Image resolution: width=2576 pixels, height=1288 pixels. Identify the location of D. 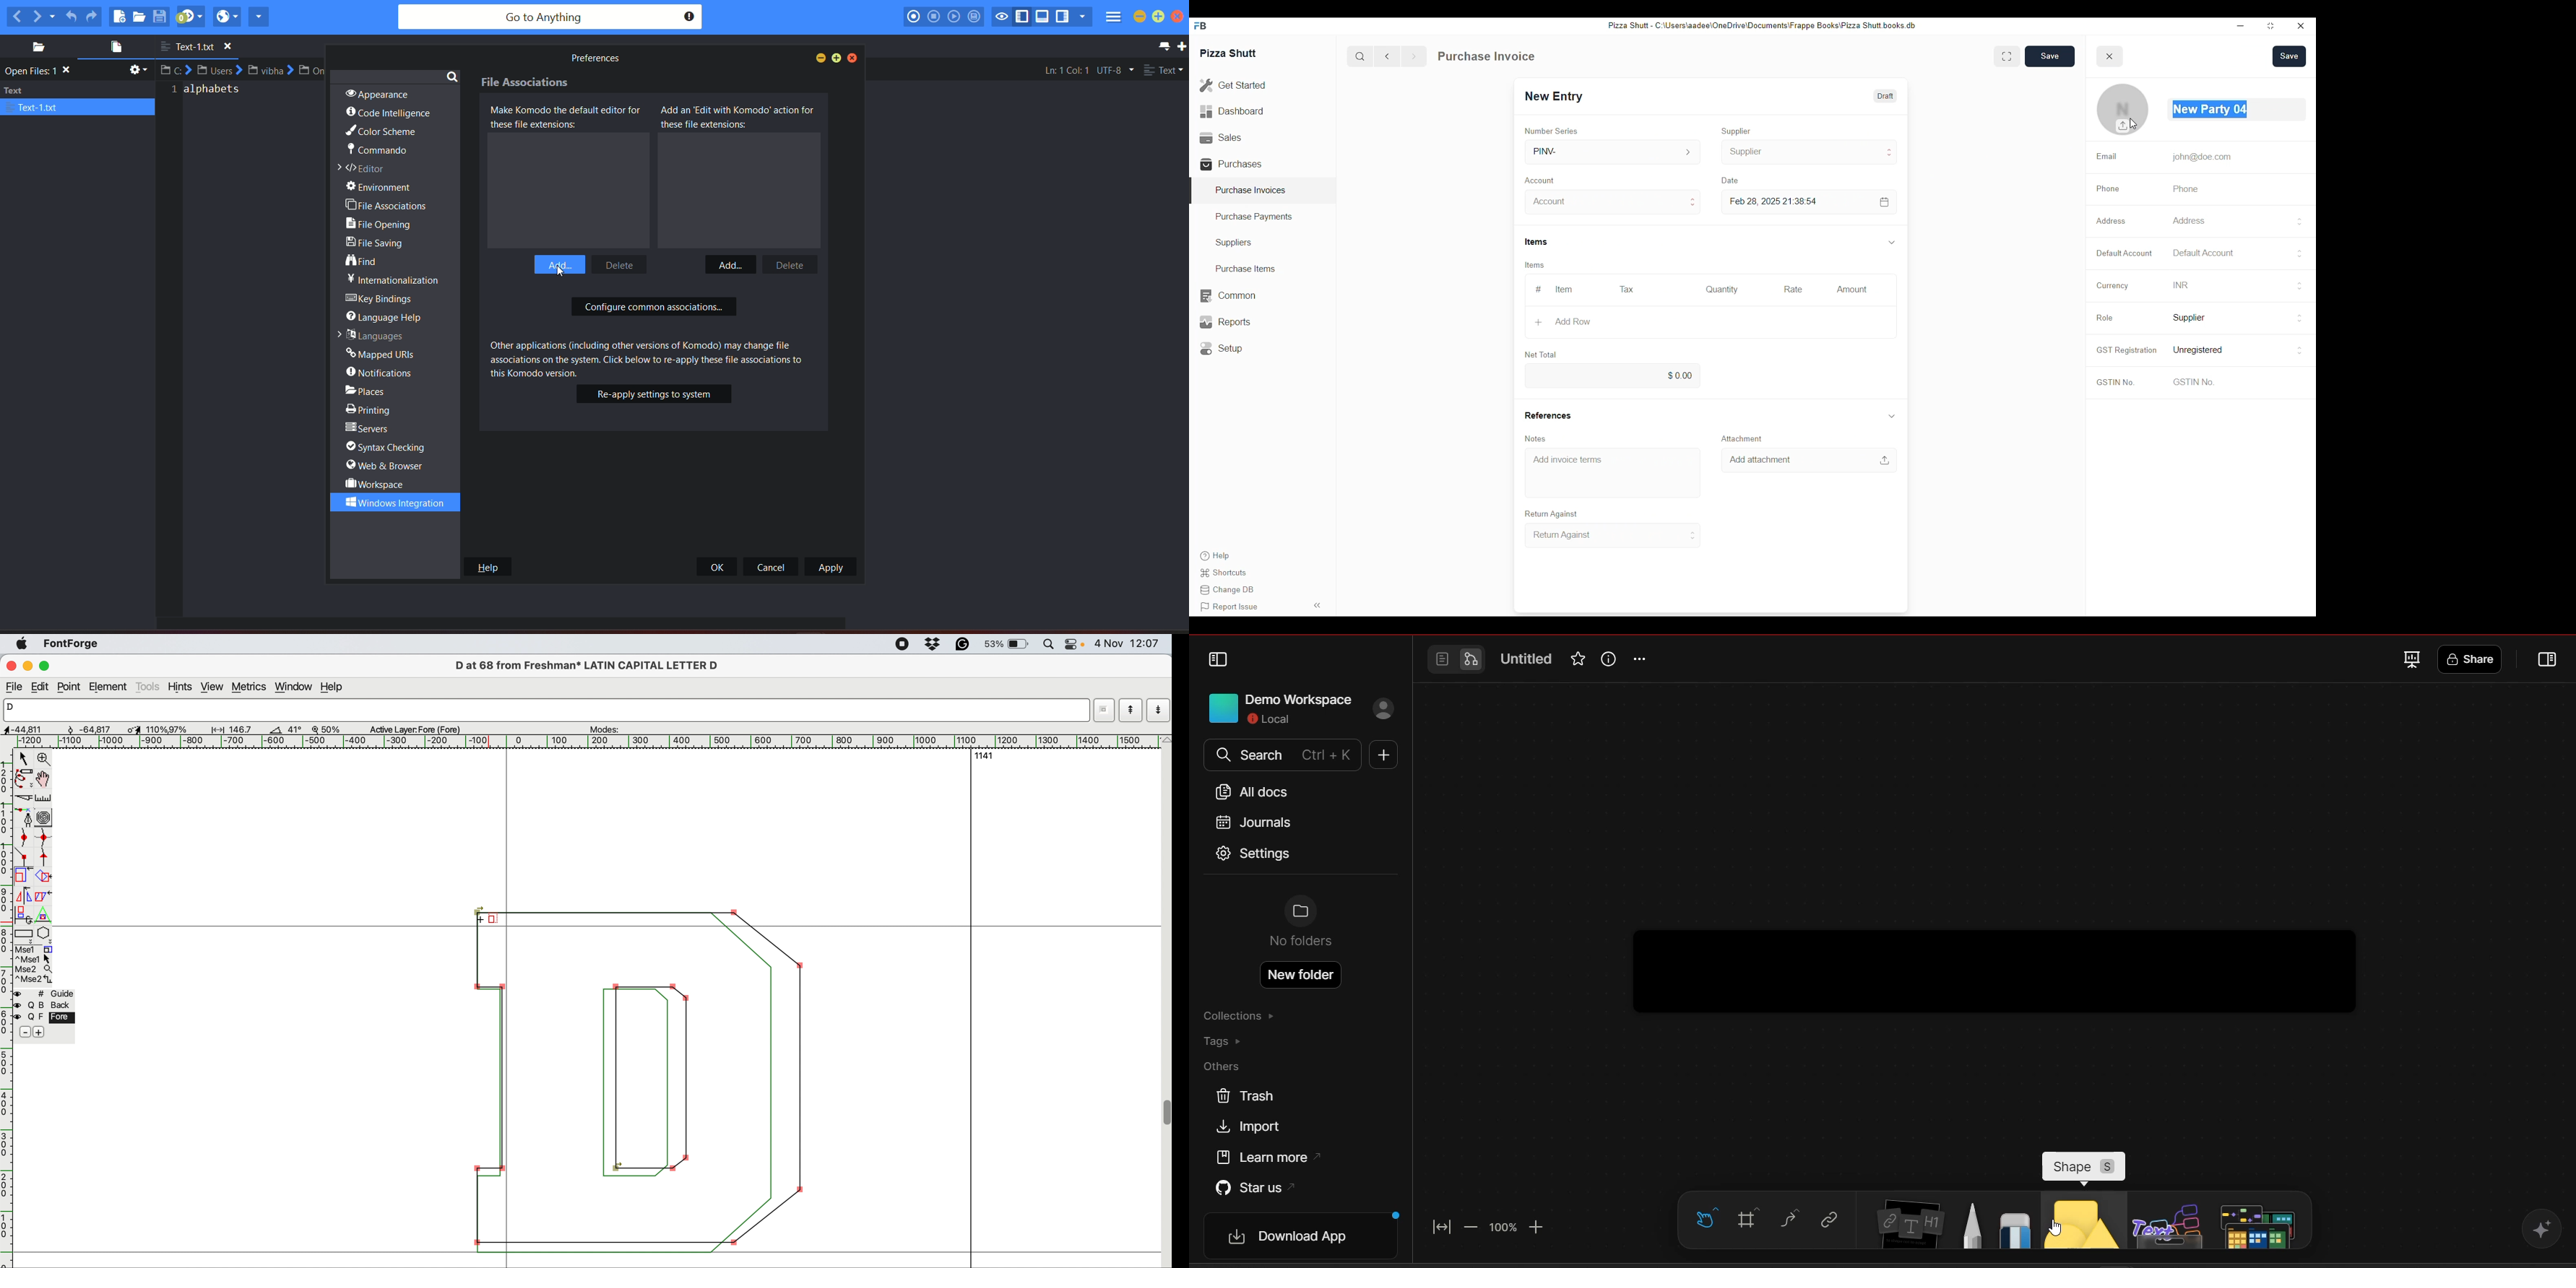
(540, 710).